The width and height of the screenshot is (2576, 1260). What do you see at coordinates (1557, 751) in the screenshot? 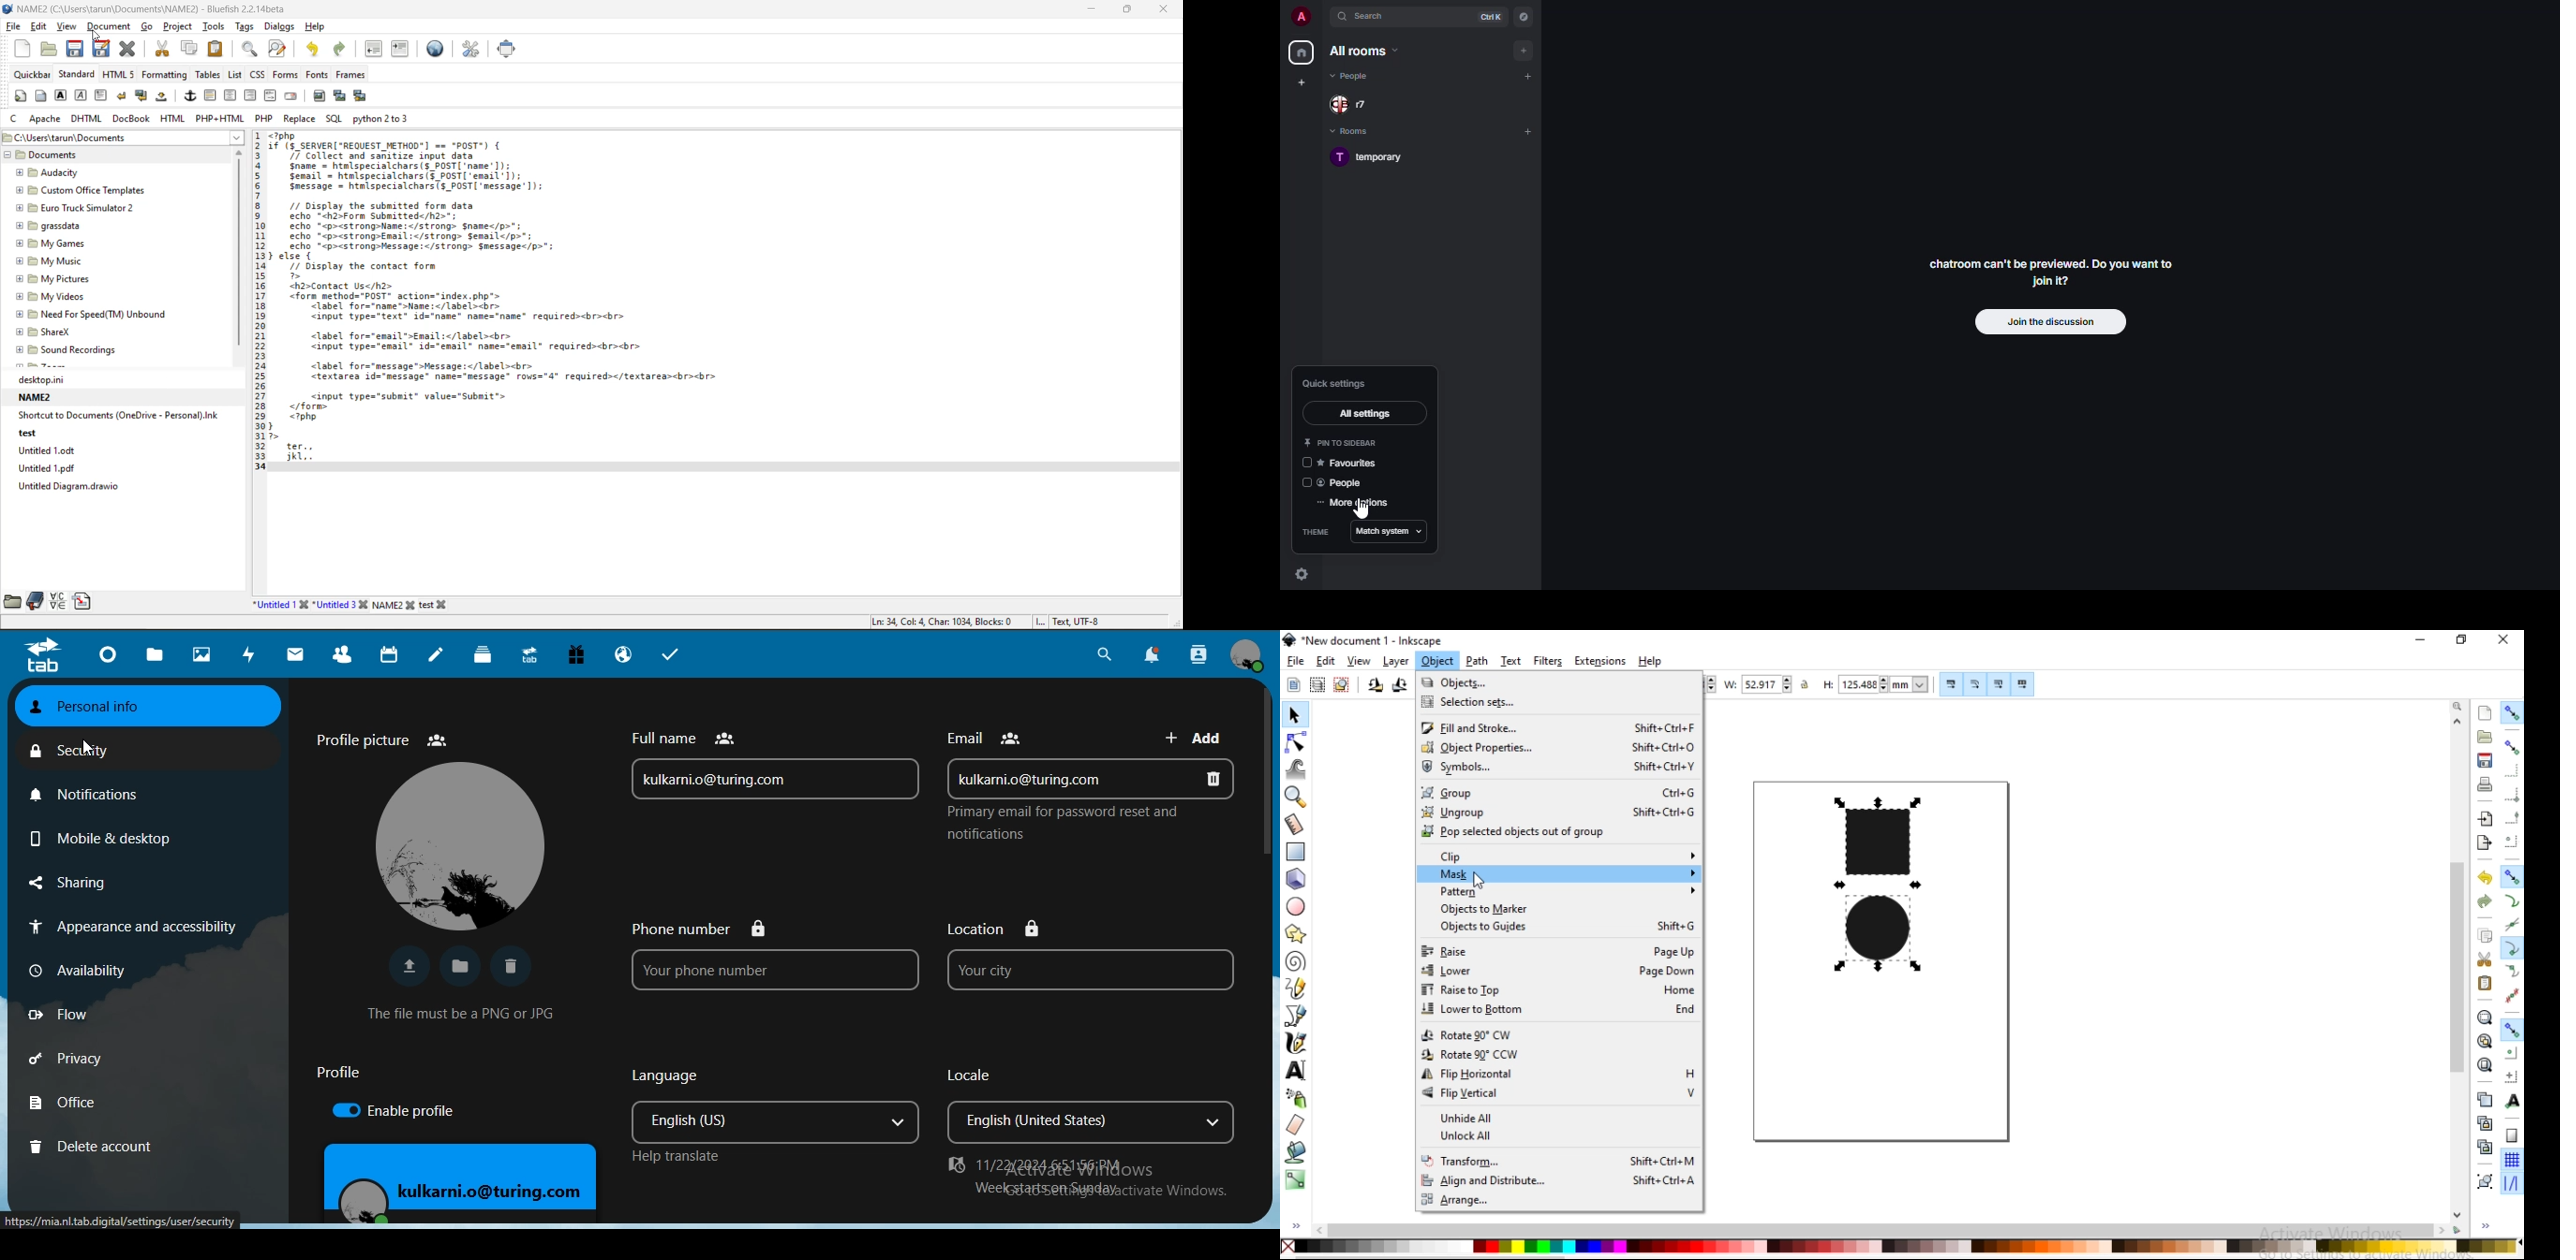
I see `object properties` at bounding box center [1557, 751].